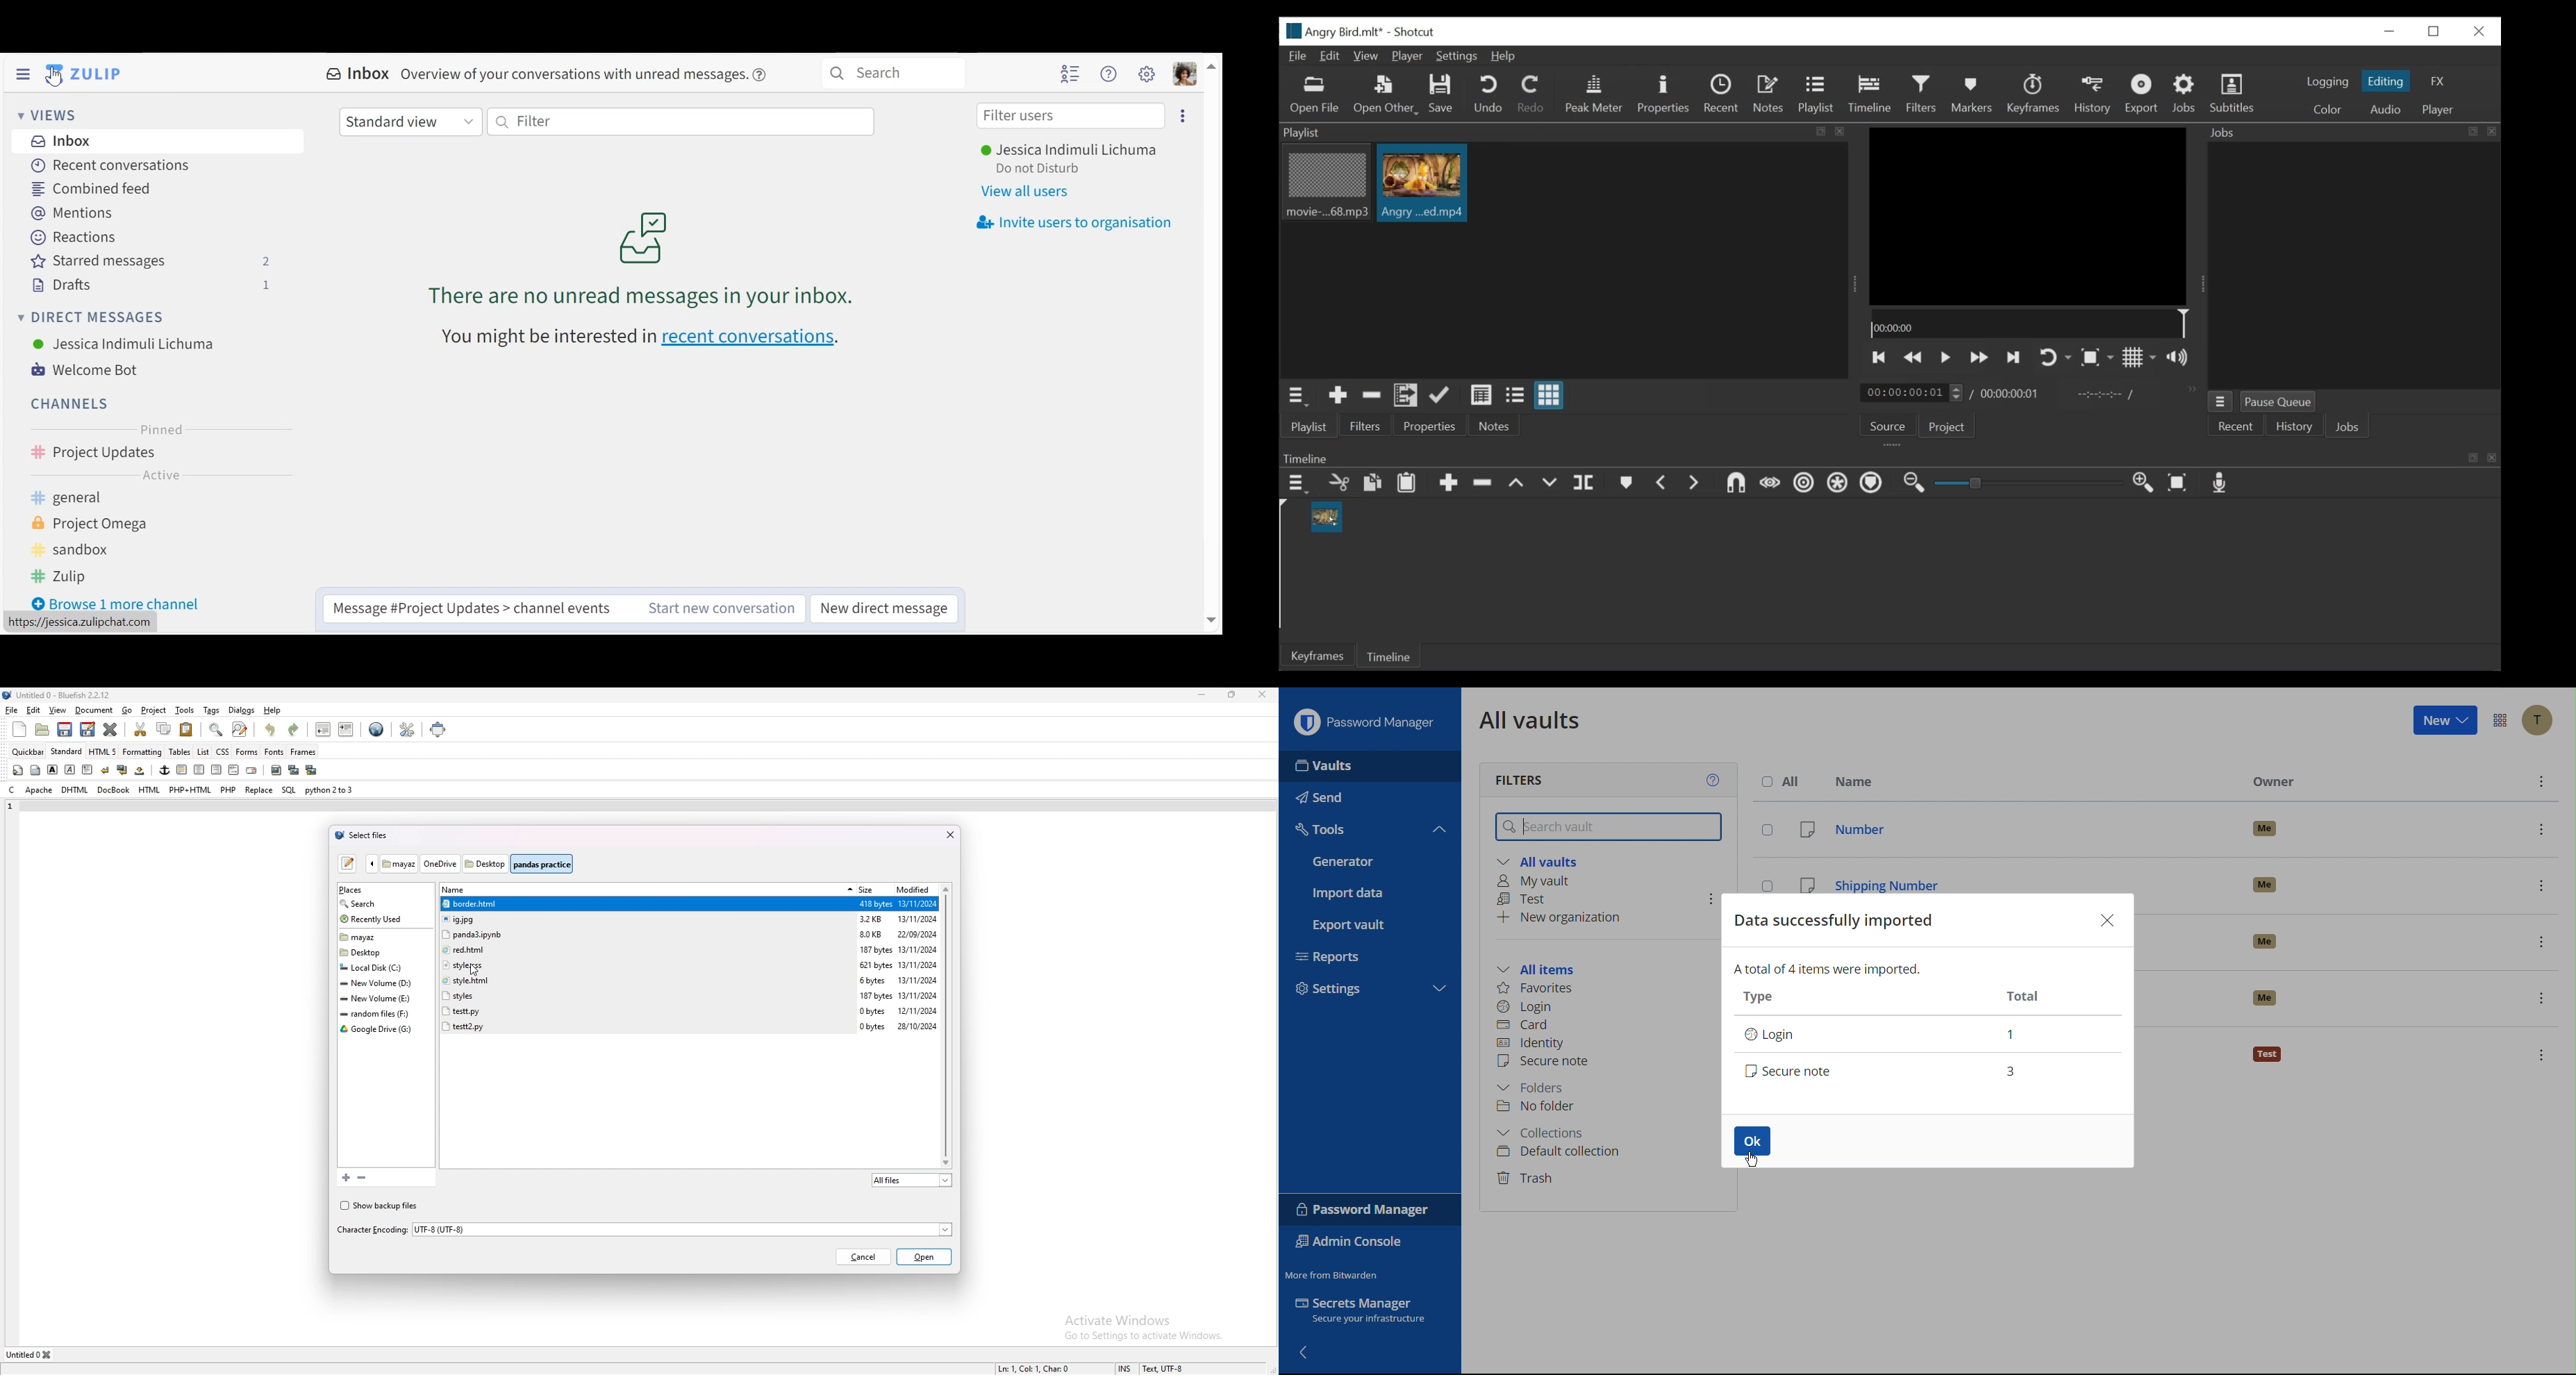 Image resolution: width=2576 pixels, height=1400 pixels. Describe the element at coordinates (1233, 694) in the screenshot. I see `resize` at that location.